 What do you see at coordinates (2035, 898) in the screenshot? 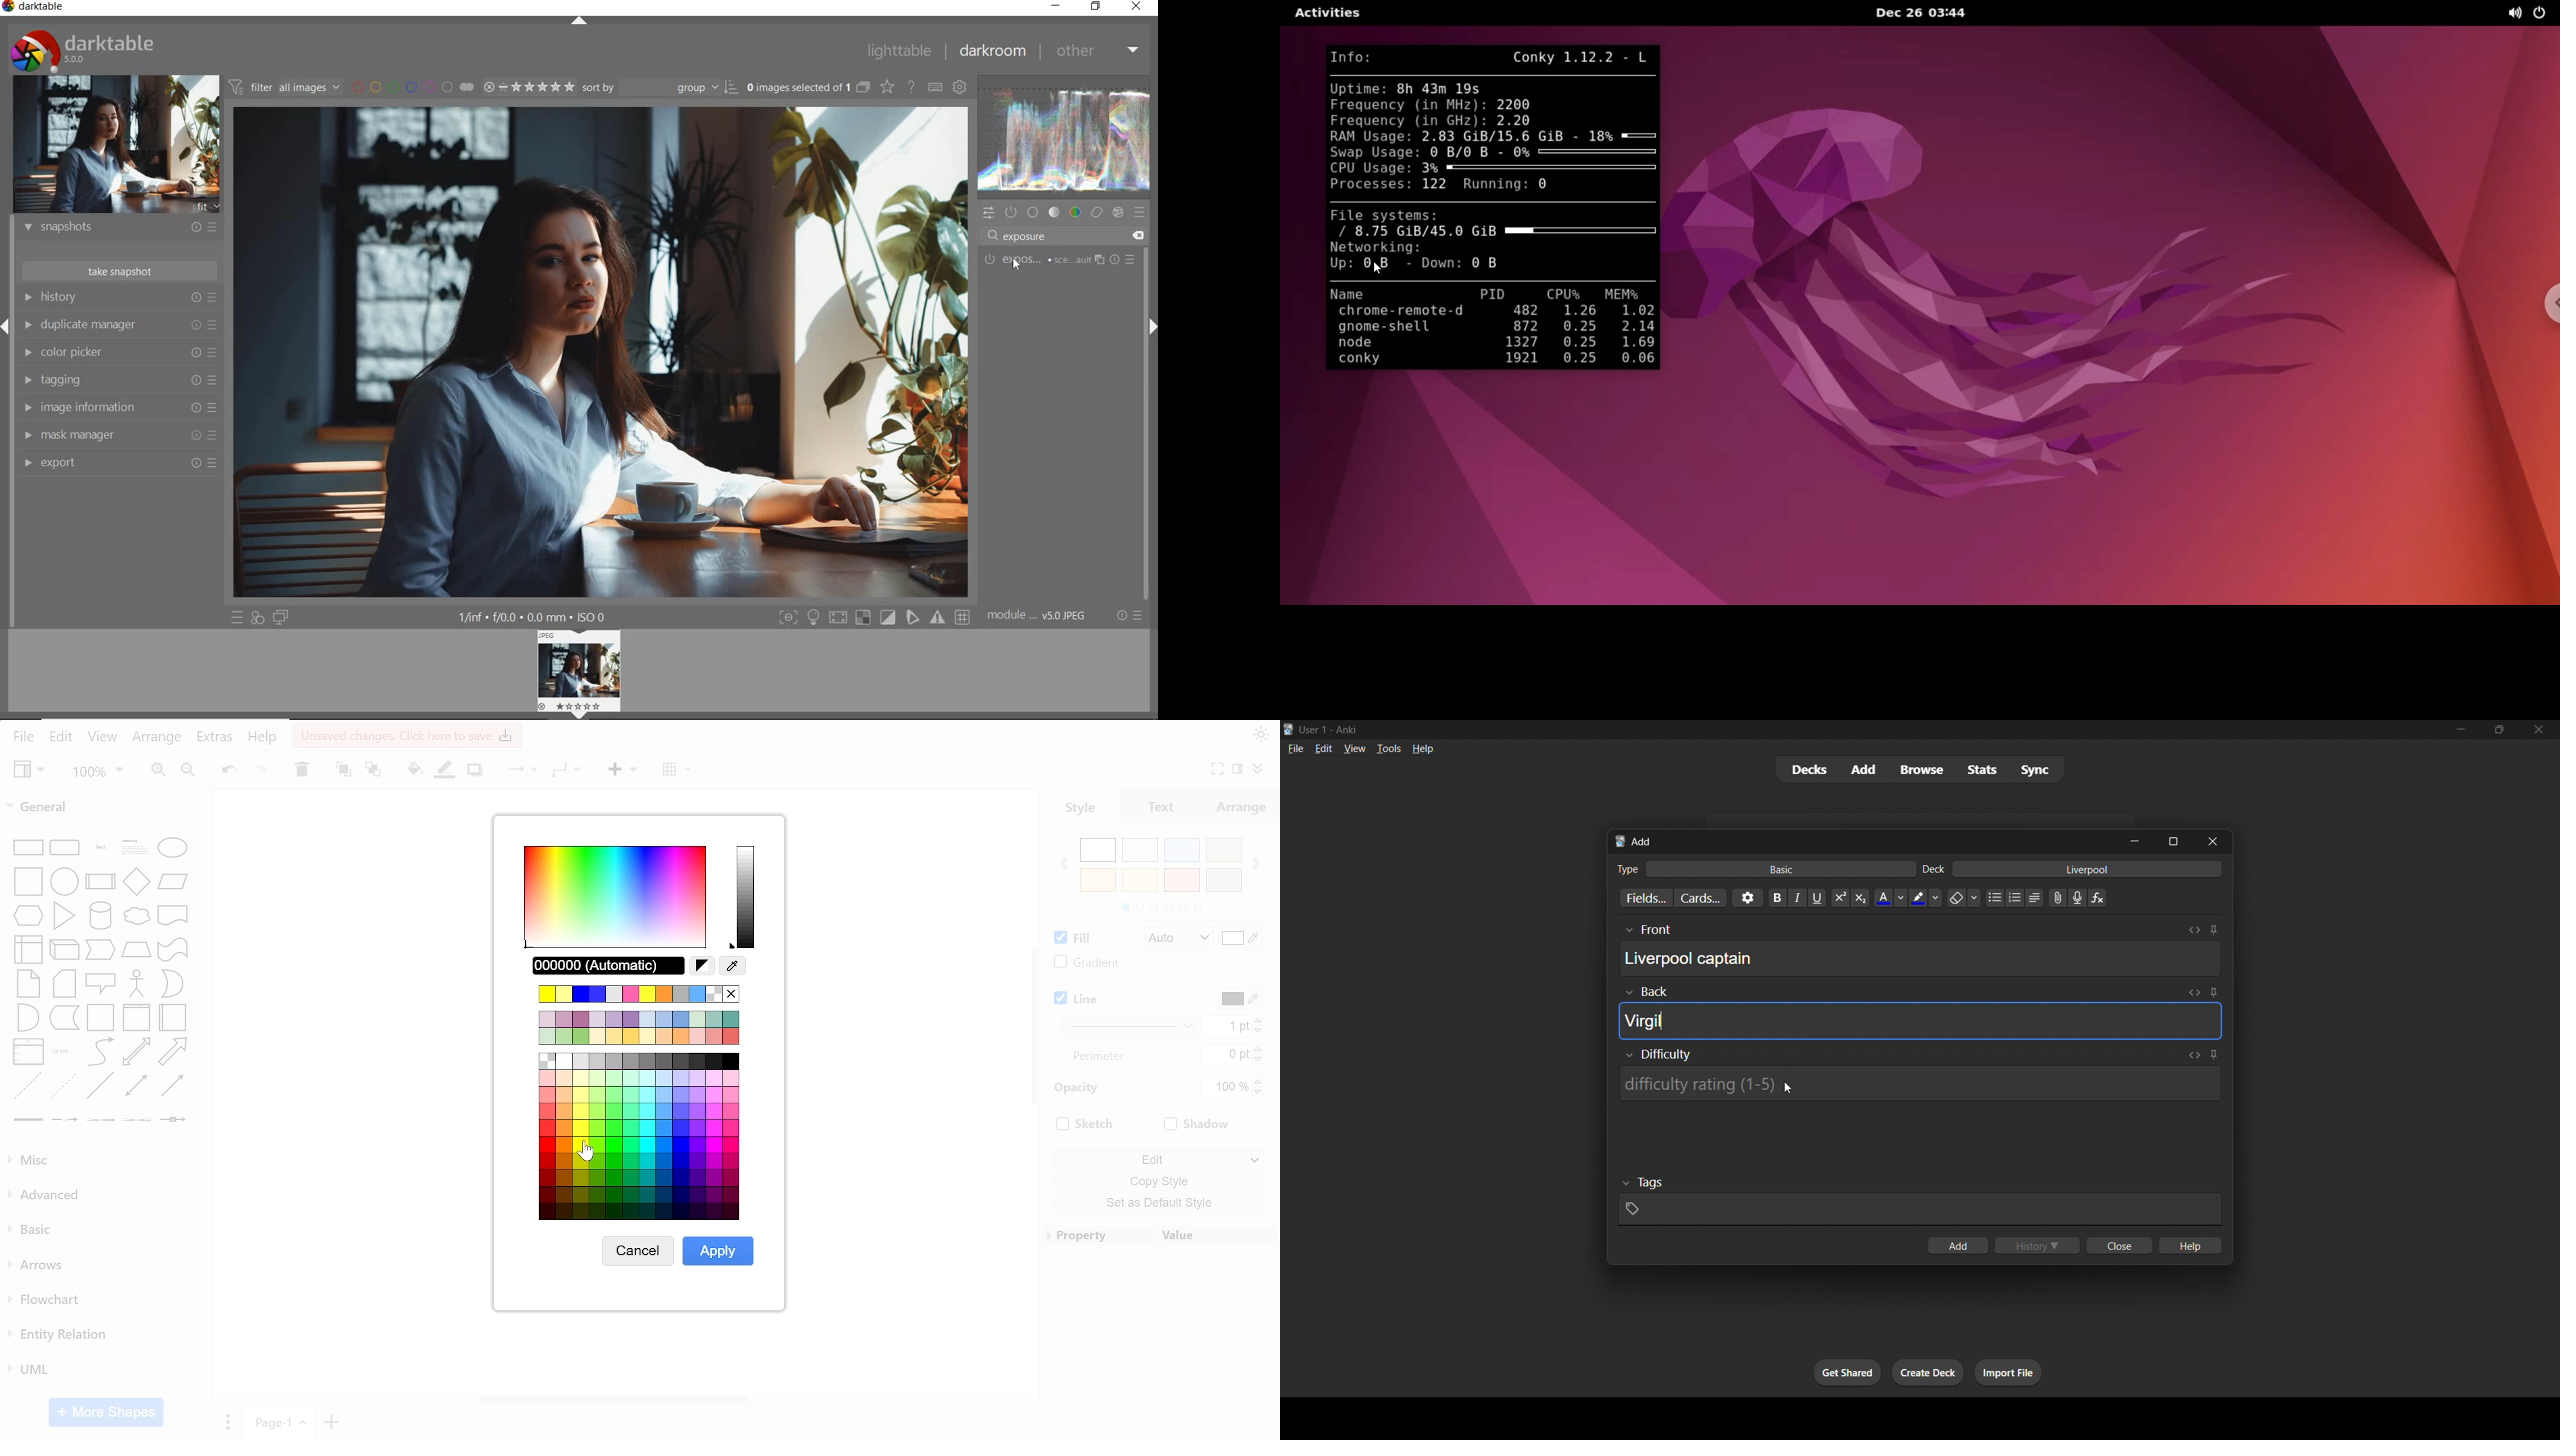
I see `Alignment` at bounding box center [2035, 898].